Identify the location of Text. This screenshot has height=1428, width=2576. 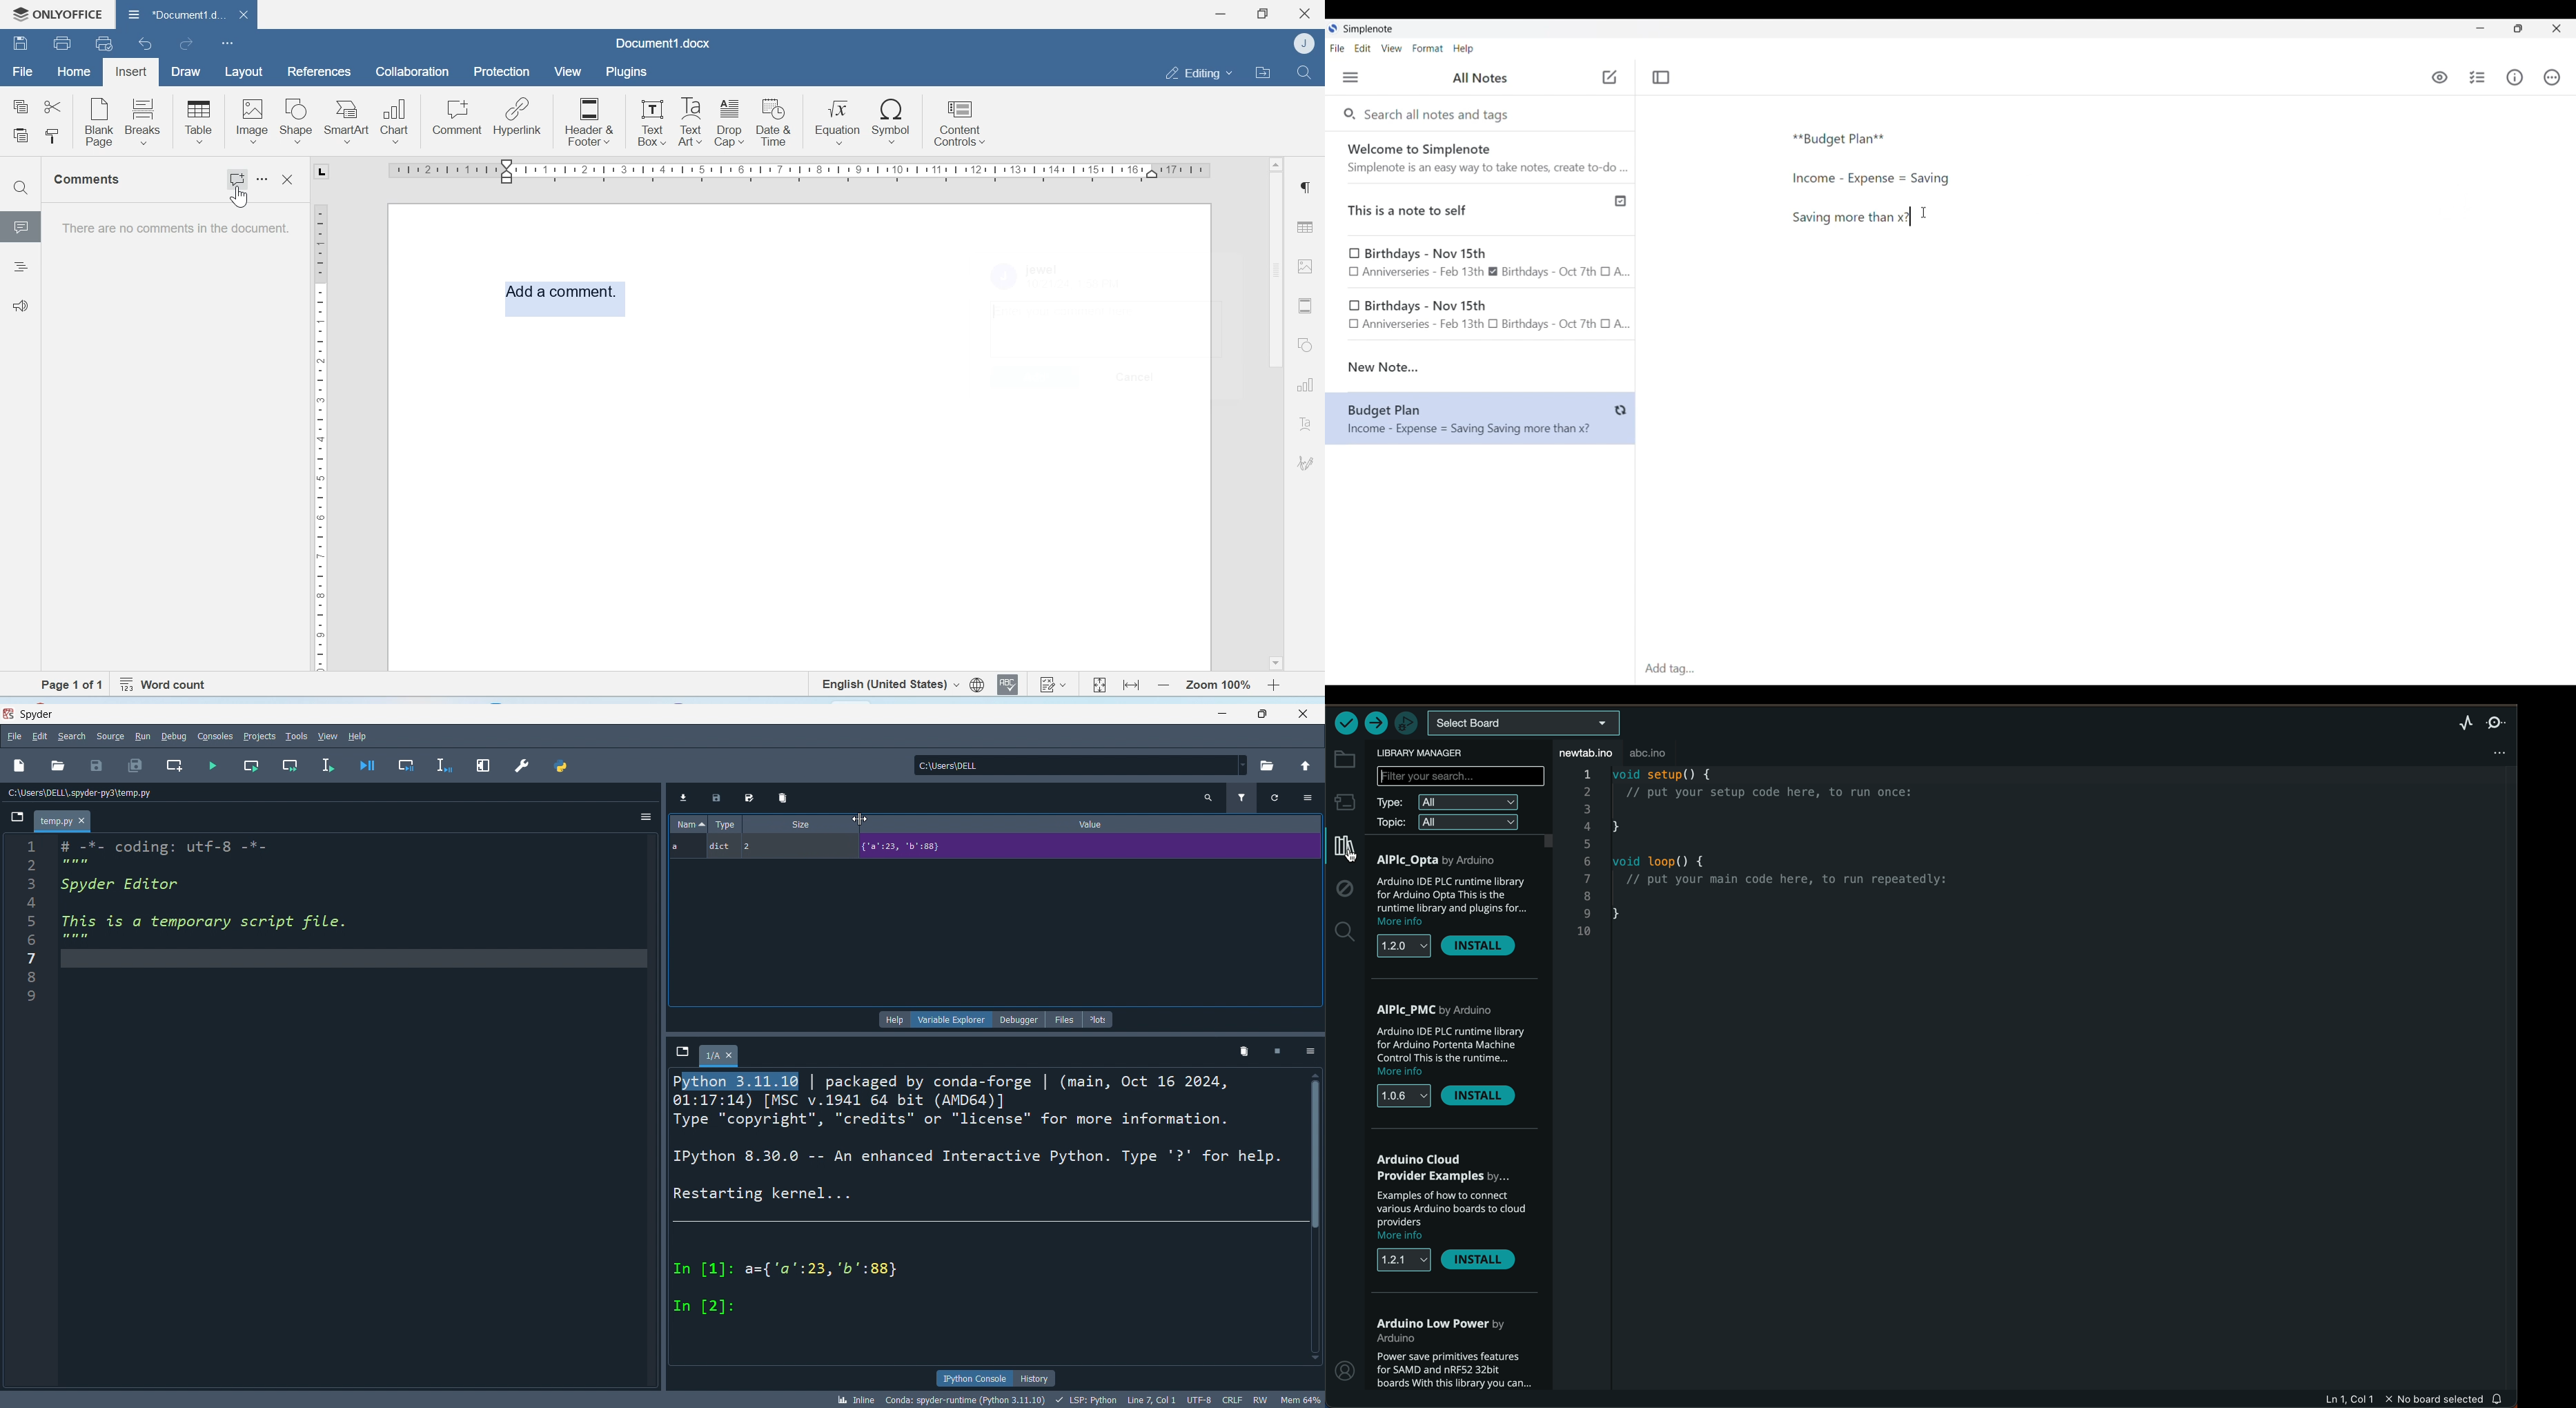
(1306, 423).